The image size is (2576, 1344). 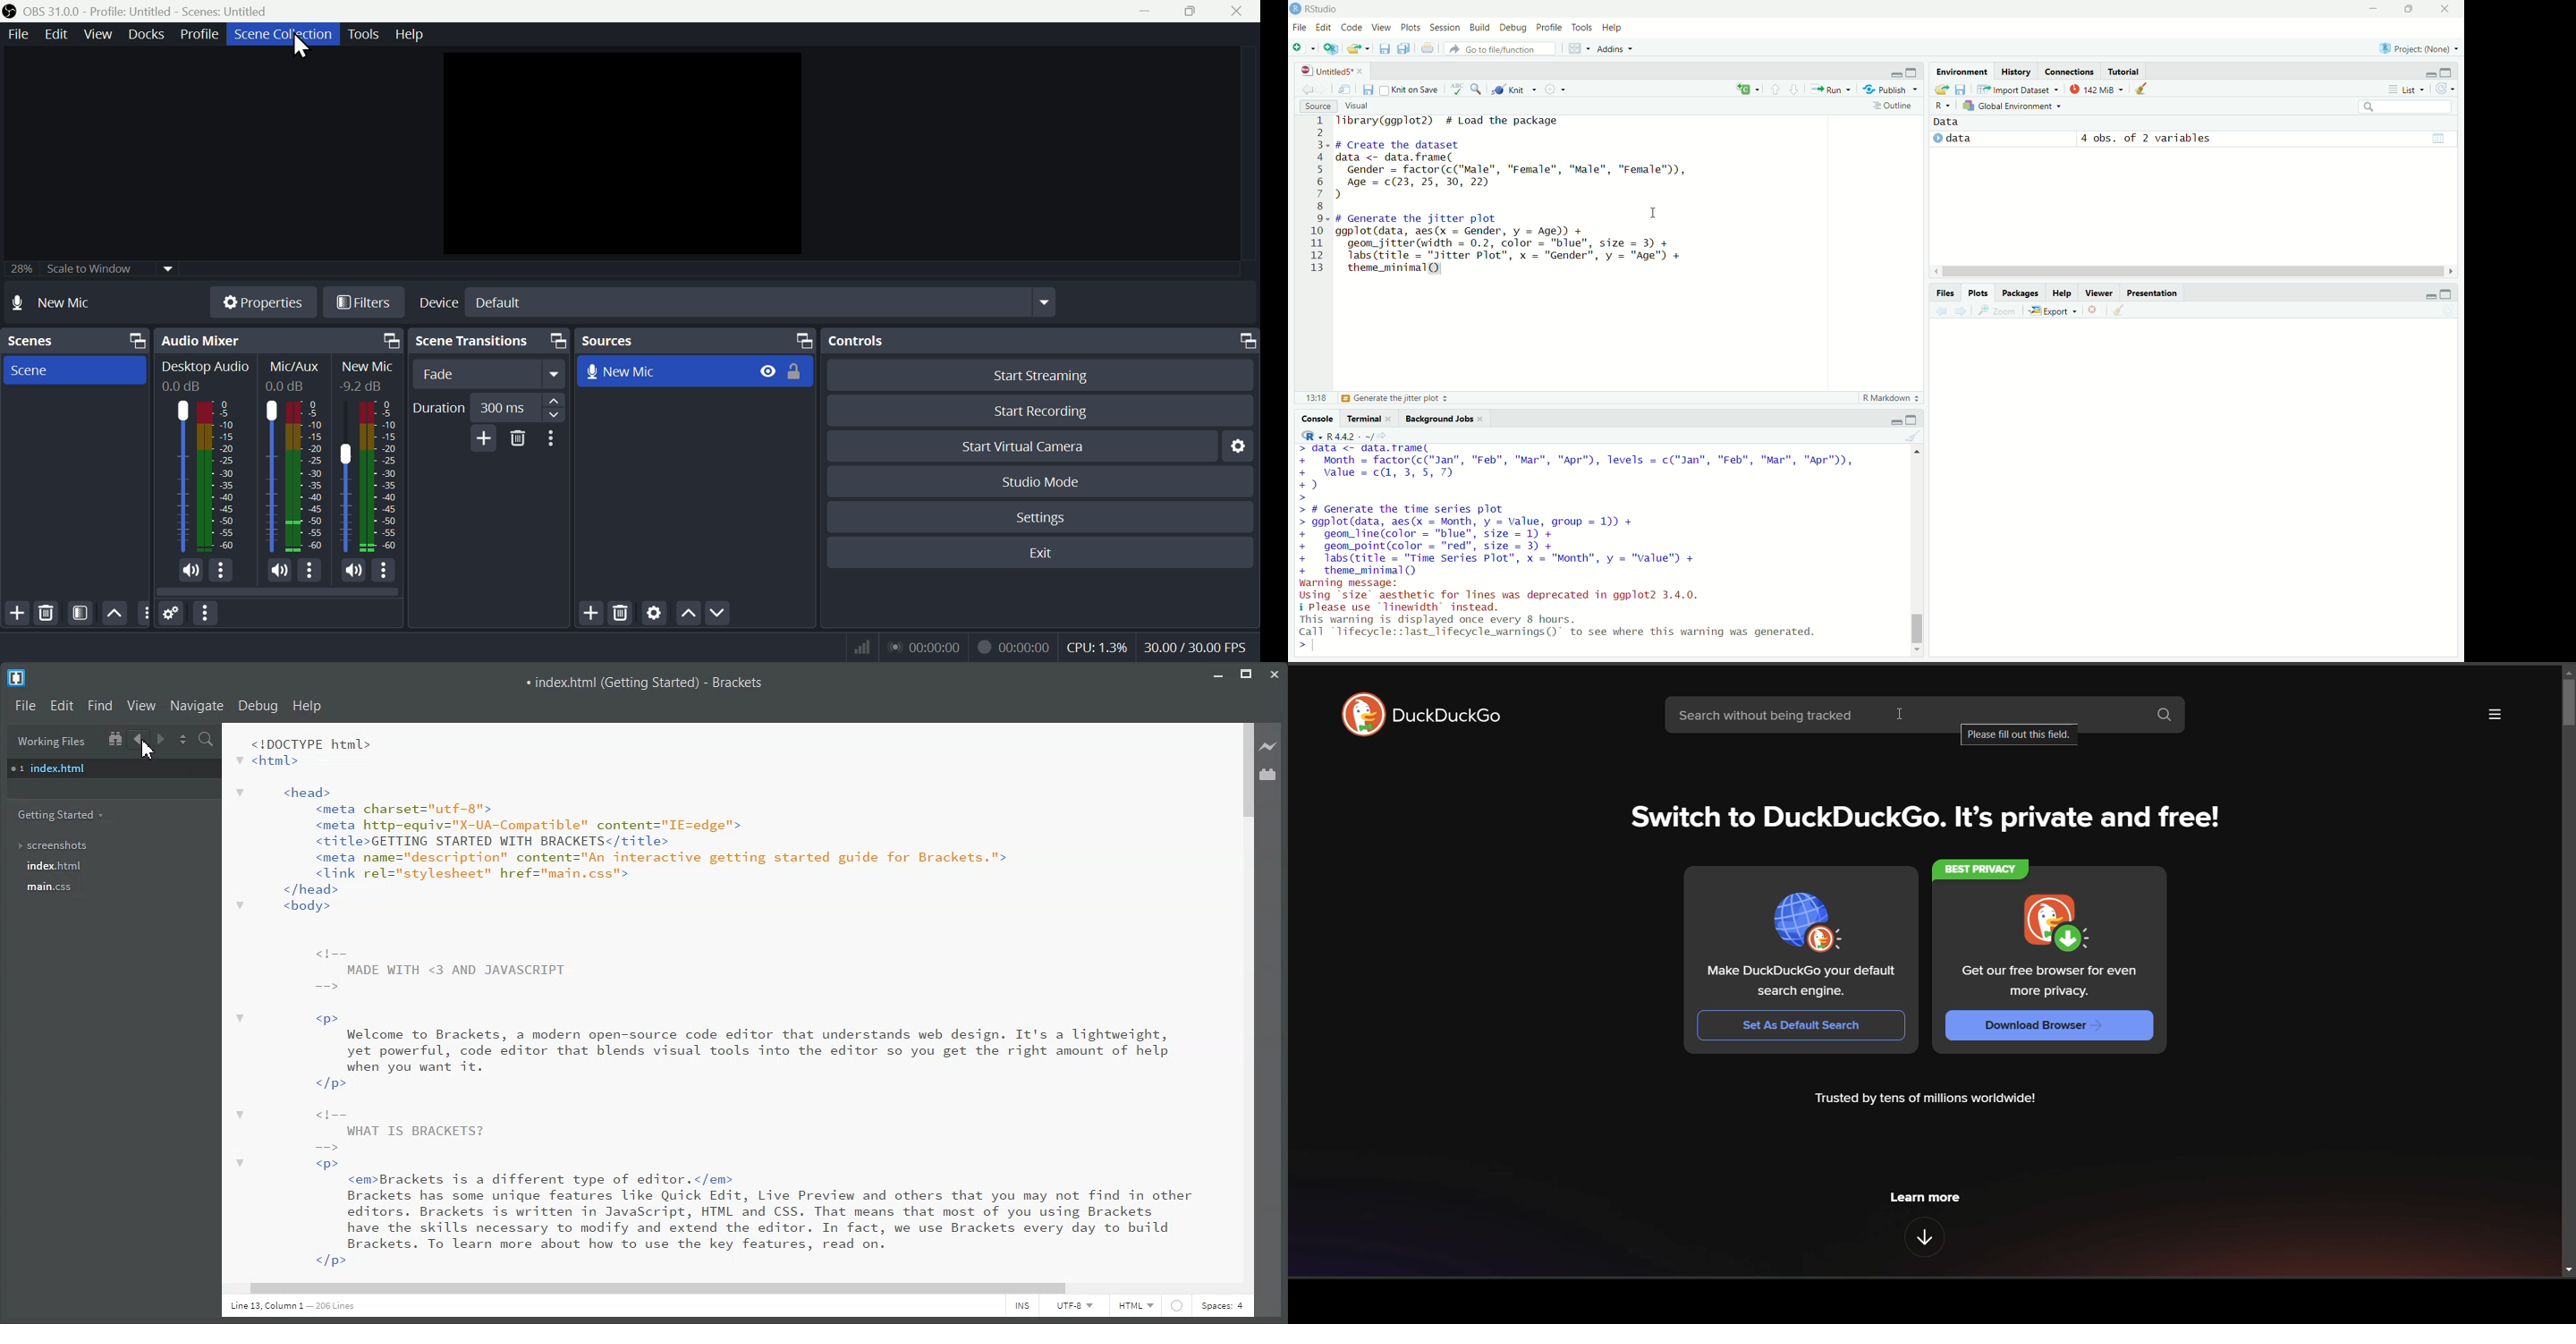 What do you see at coordinates (1236, 448) in the screenshot?
I see `Settings` at bounding box center [1236, 448].